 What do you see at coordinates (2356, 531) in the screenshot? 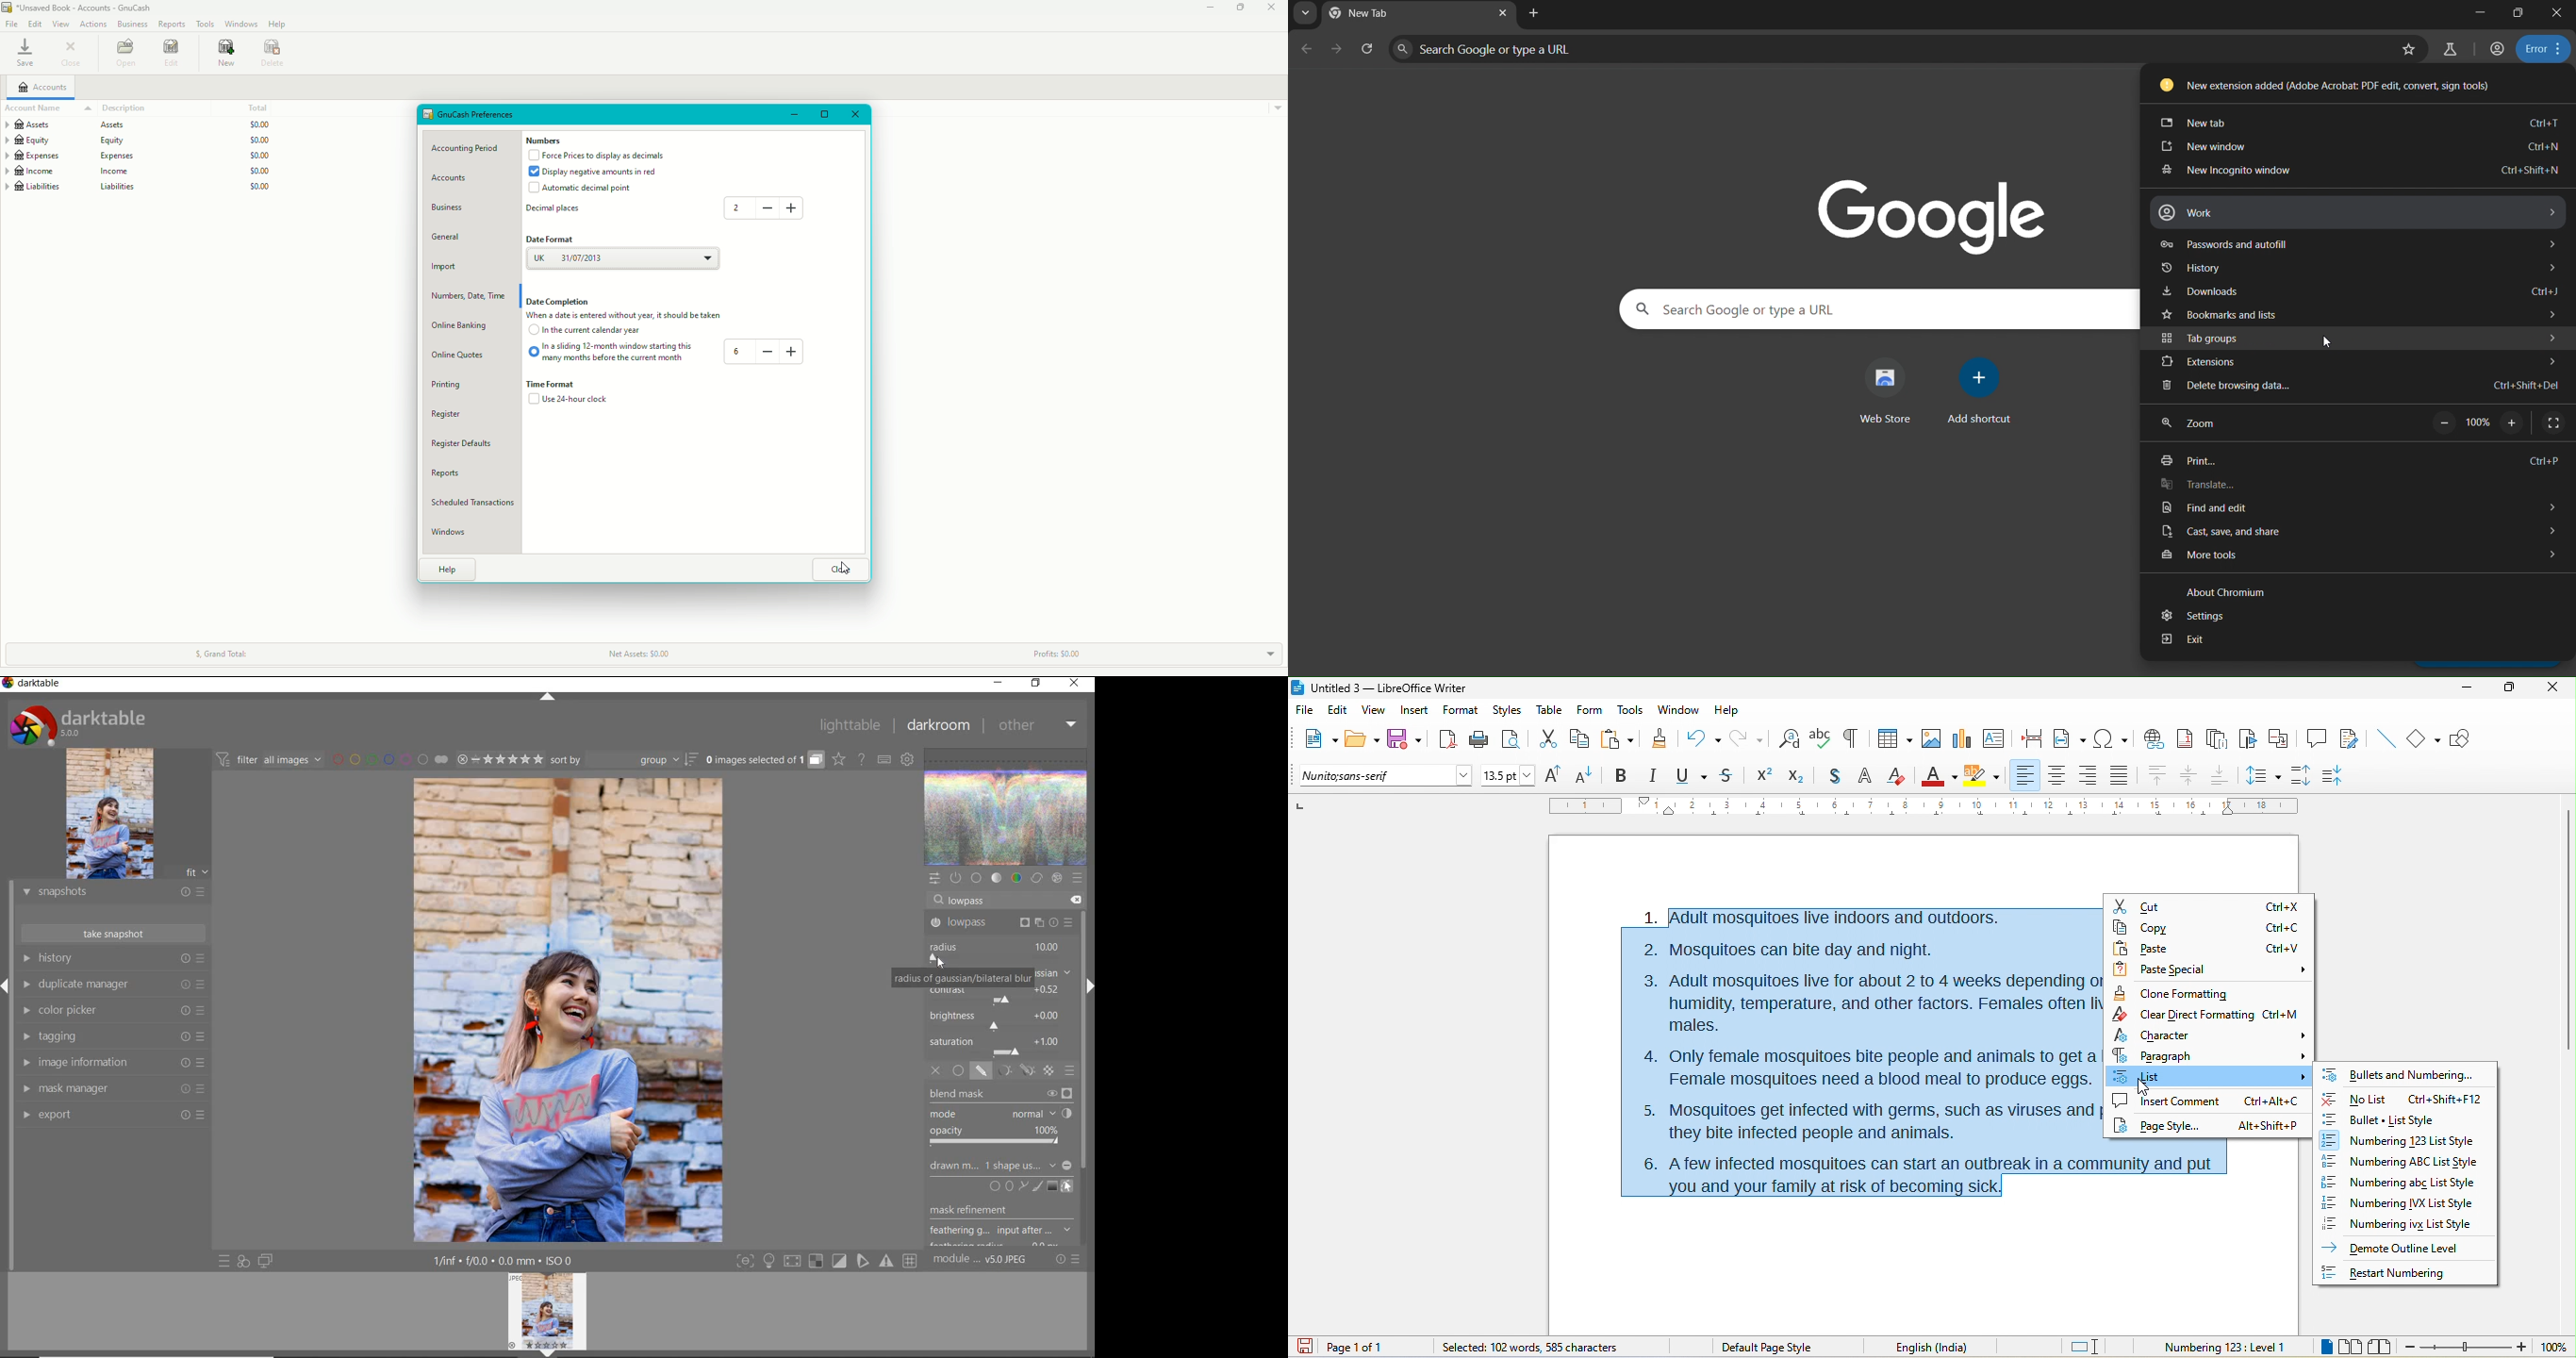
I see `cast save and share` at bounding box center [2356, 531].